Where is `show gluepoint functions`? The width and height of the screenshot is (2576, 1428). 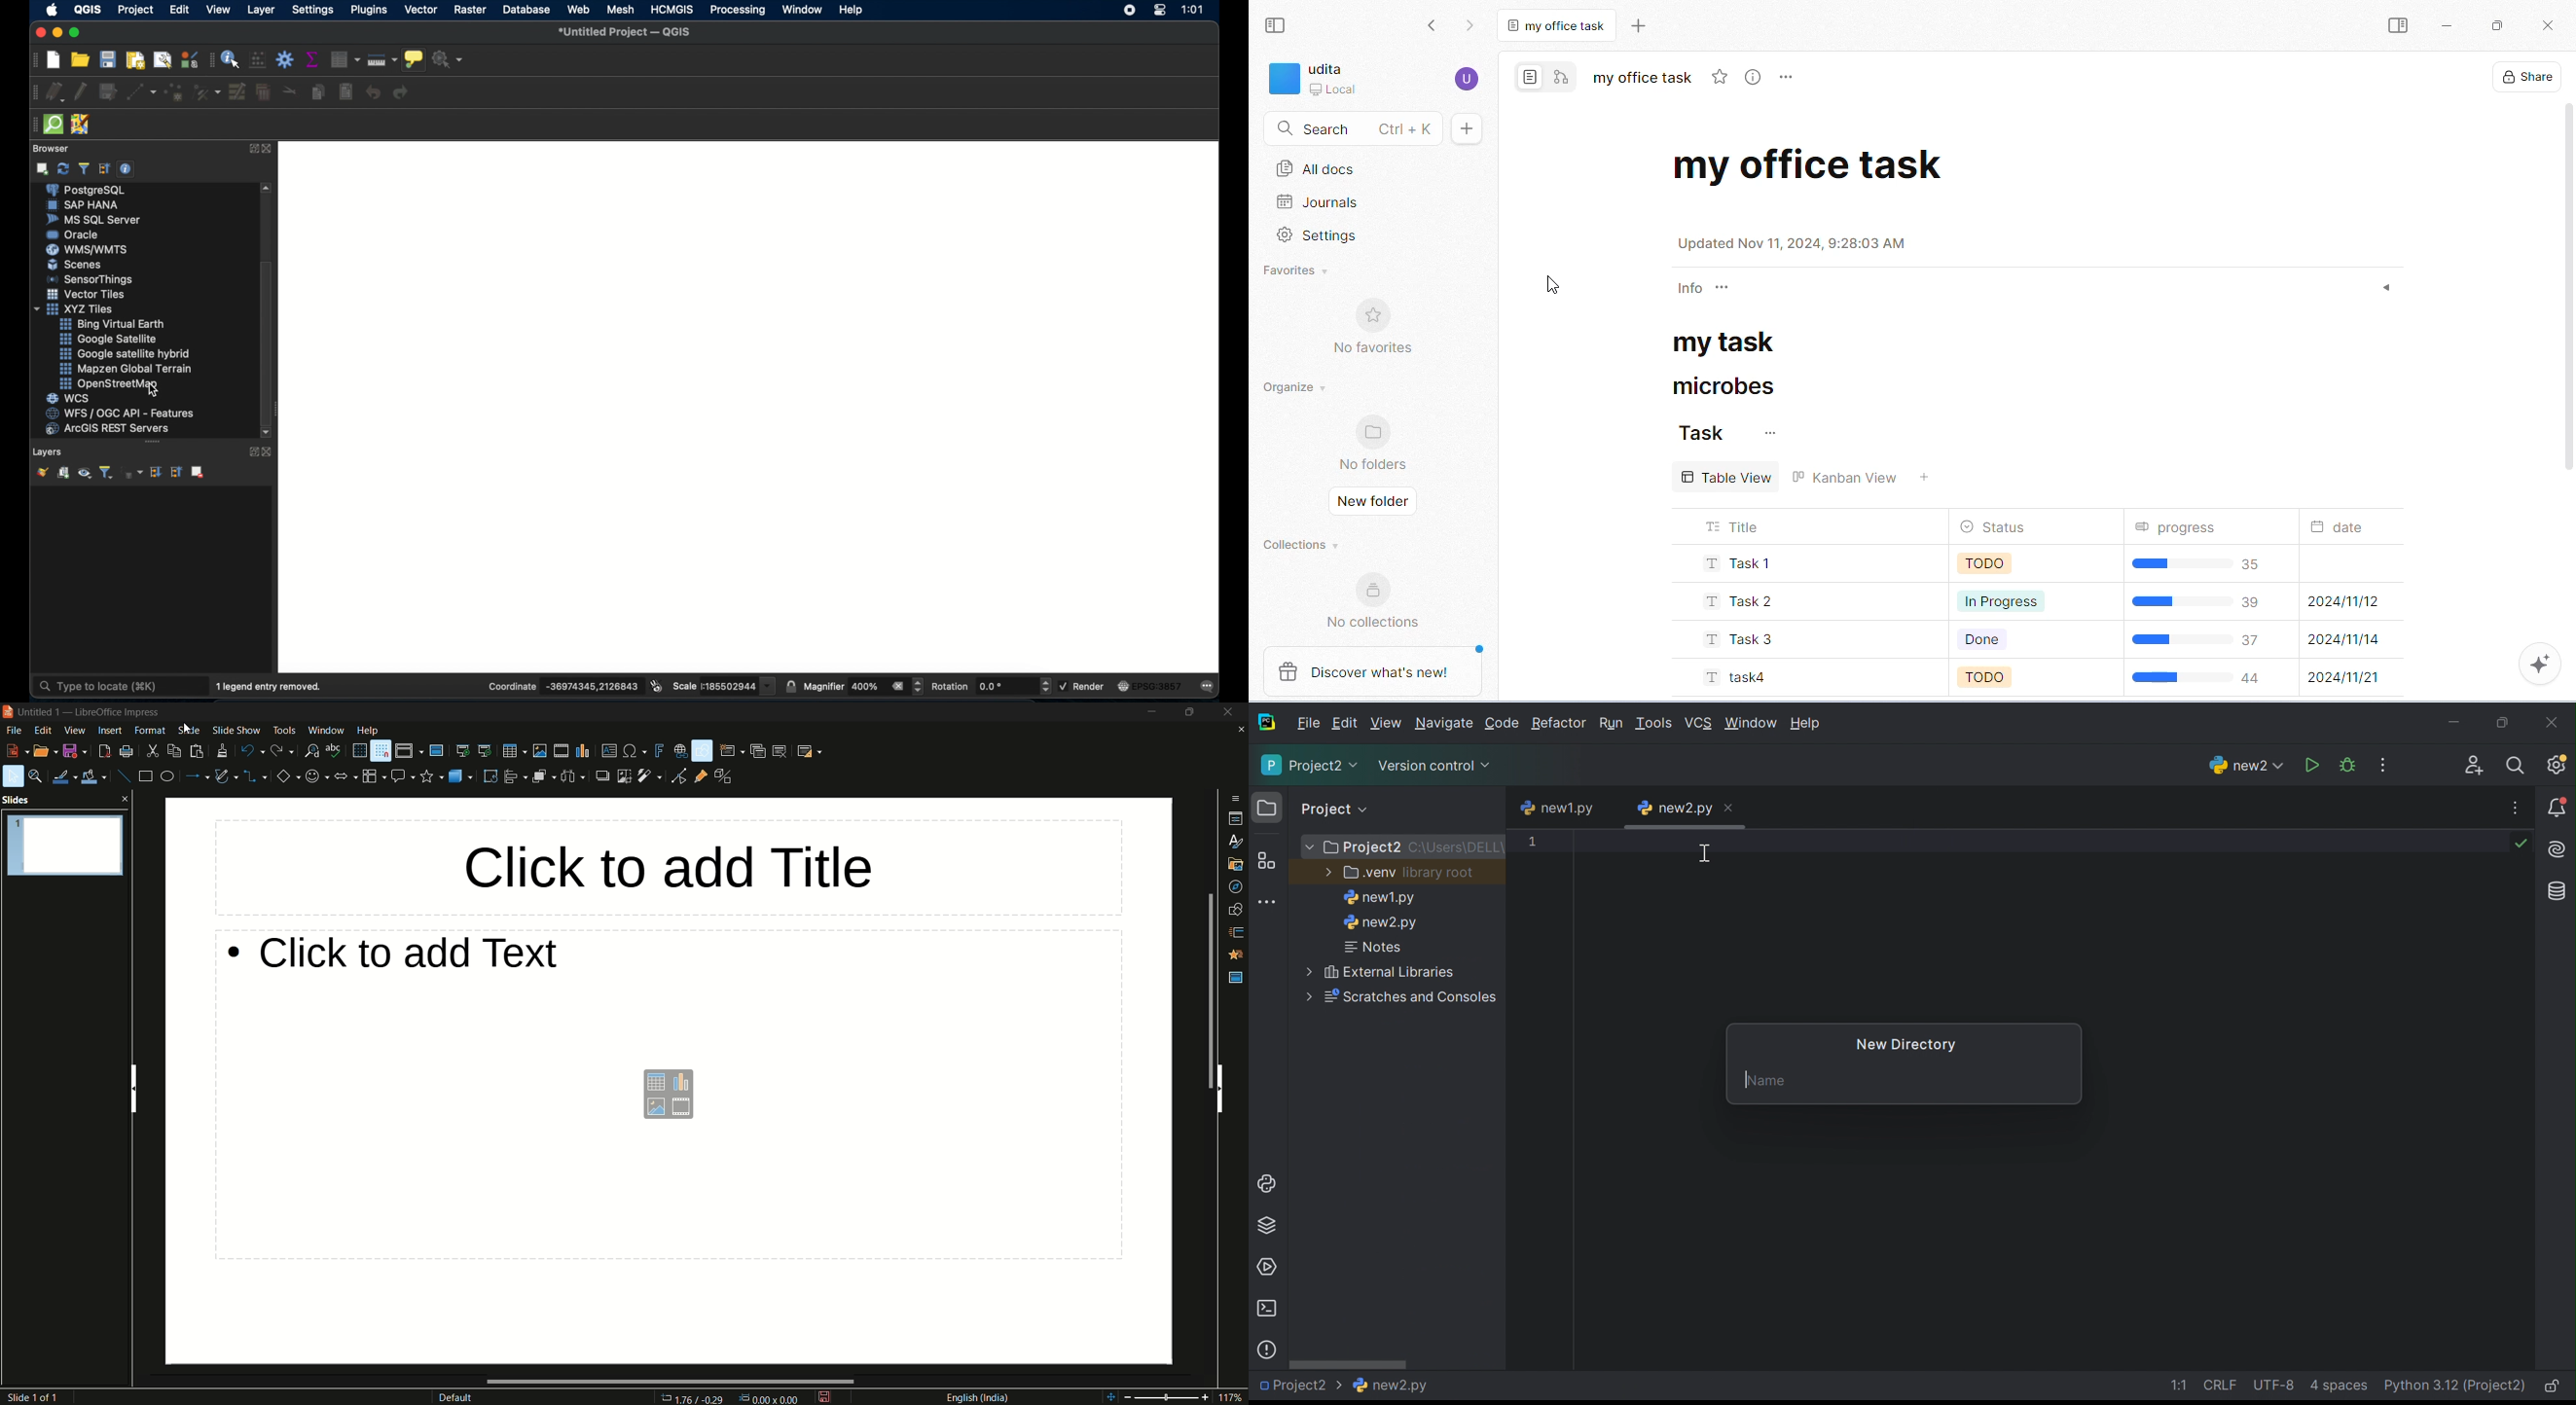 show gluepoint functions is located at coordinates (700, 777).